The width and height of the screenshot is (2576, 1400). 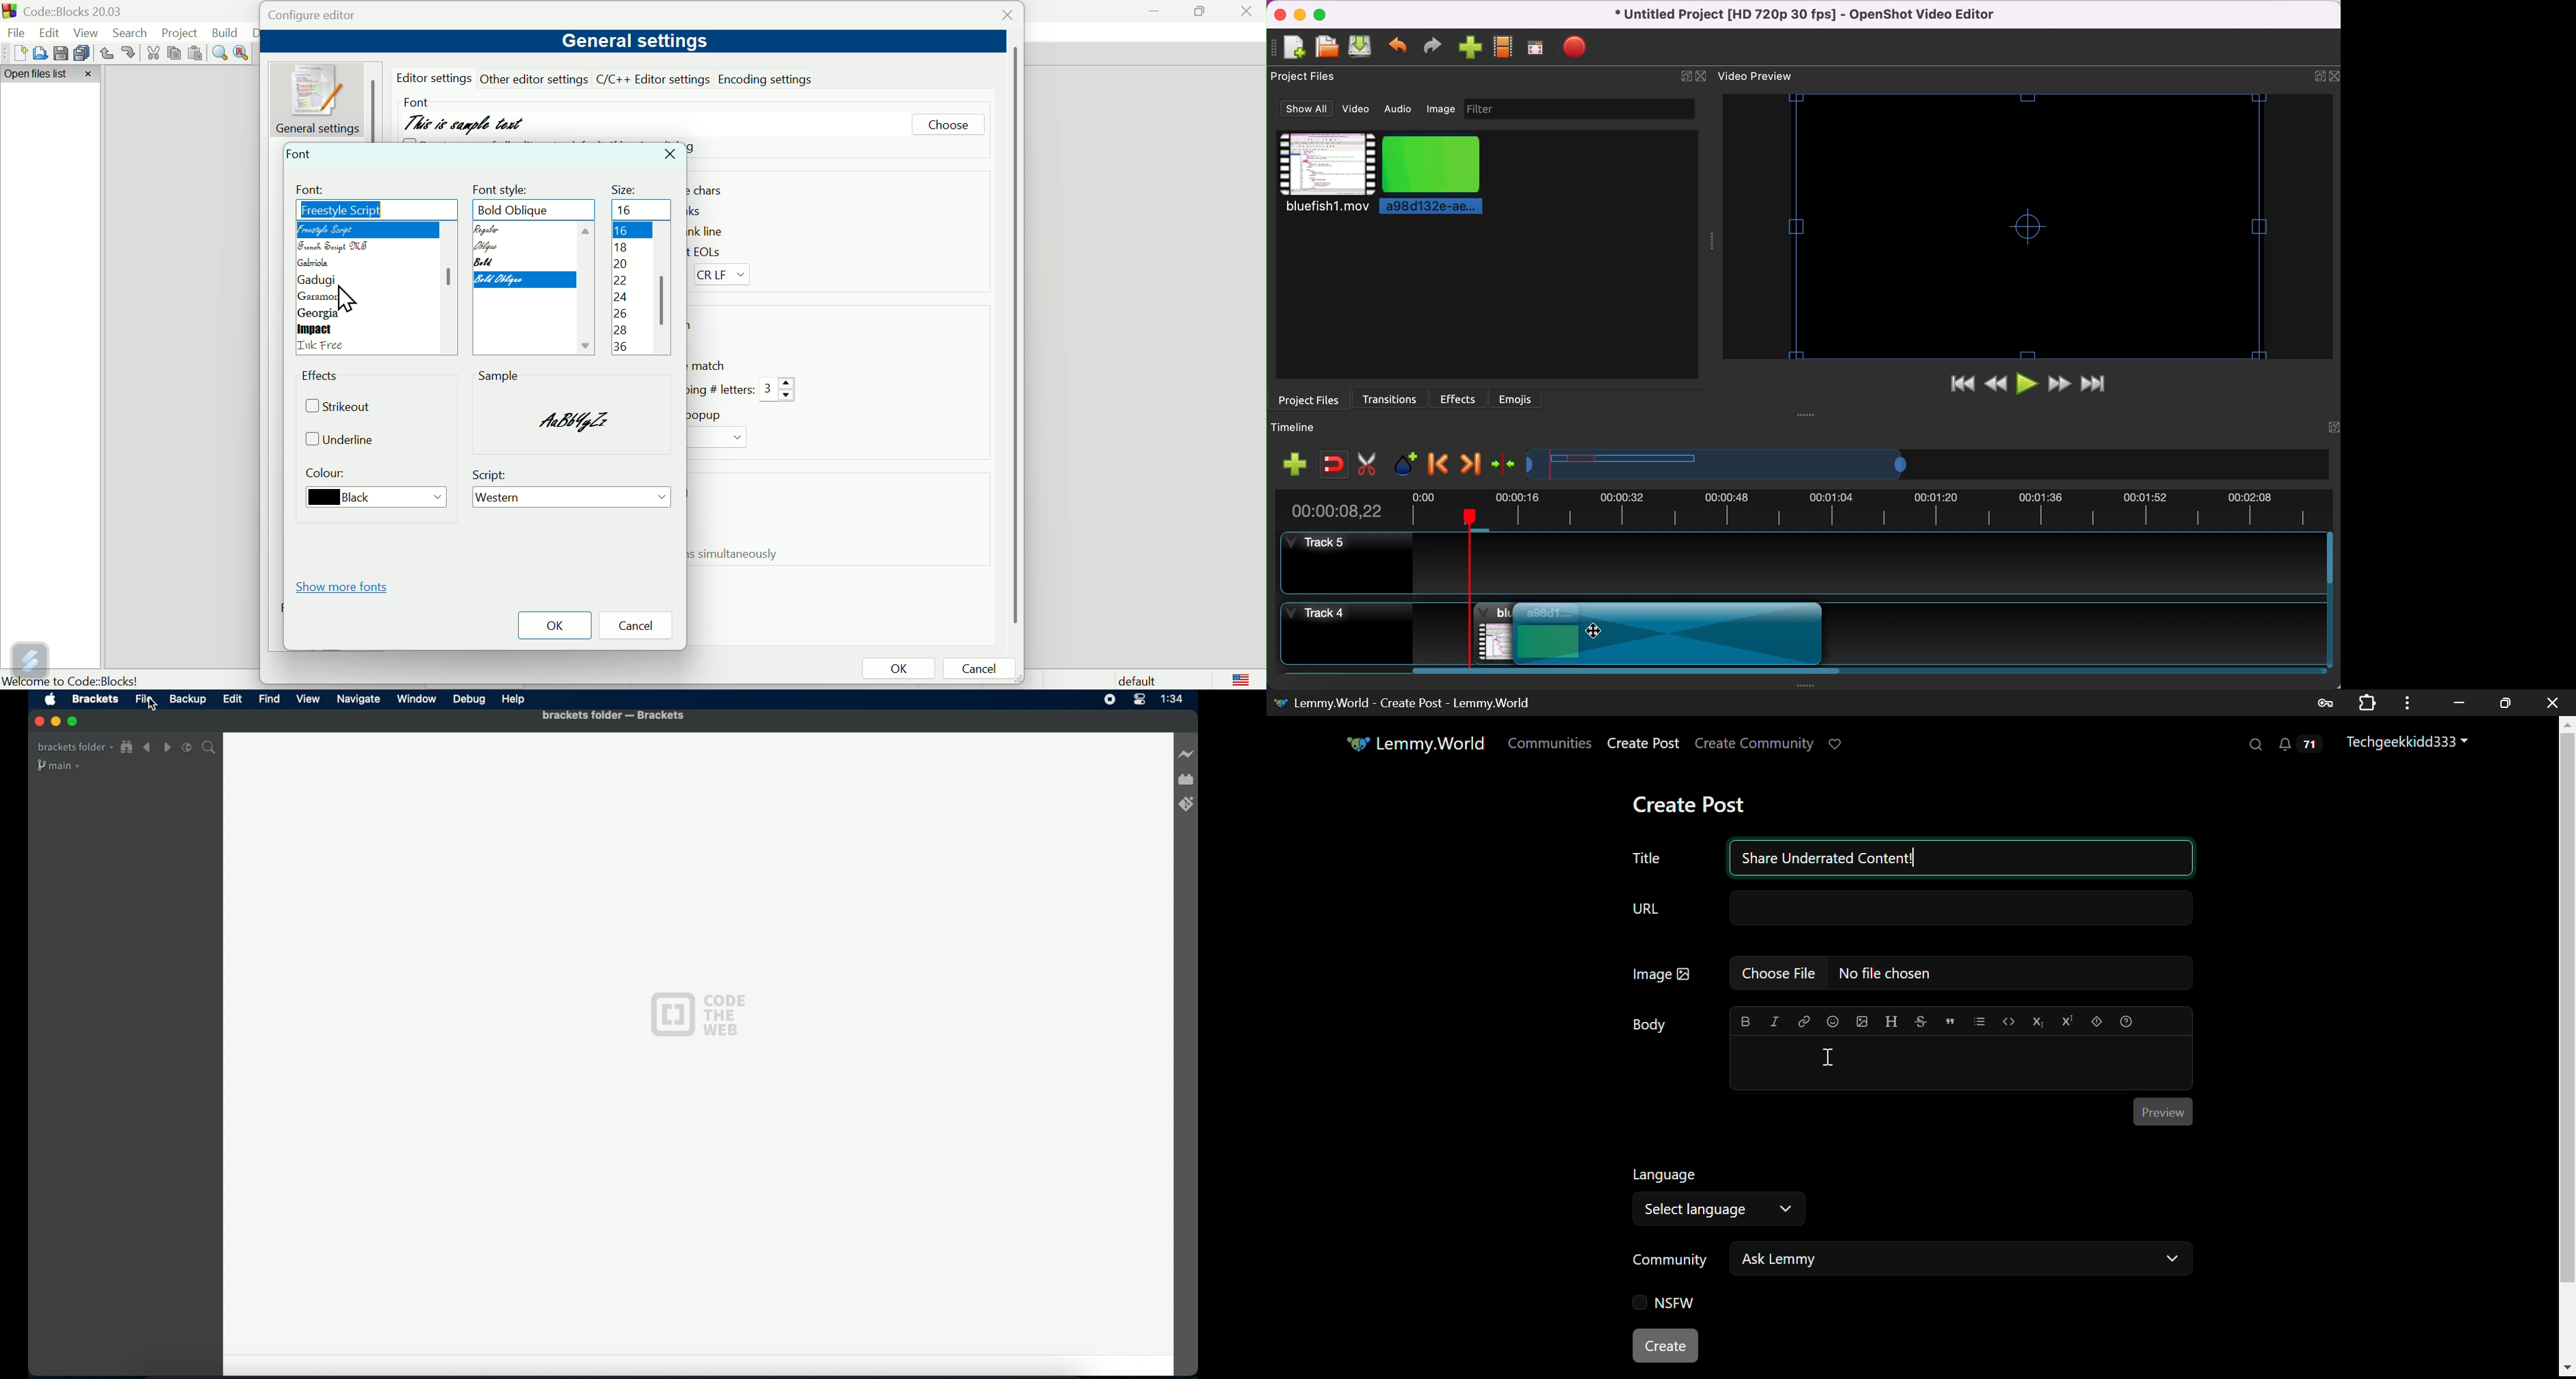 What do you see at coordinates (629, 209) in the screenshot?
I see `16` at bounding box center [629, 209].